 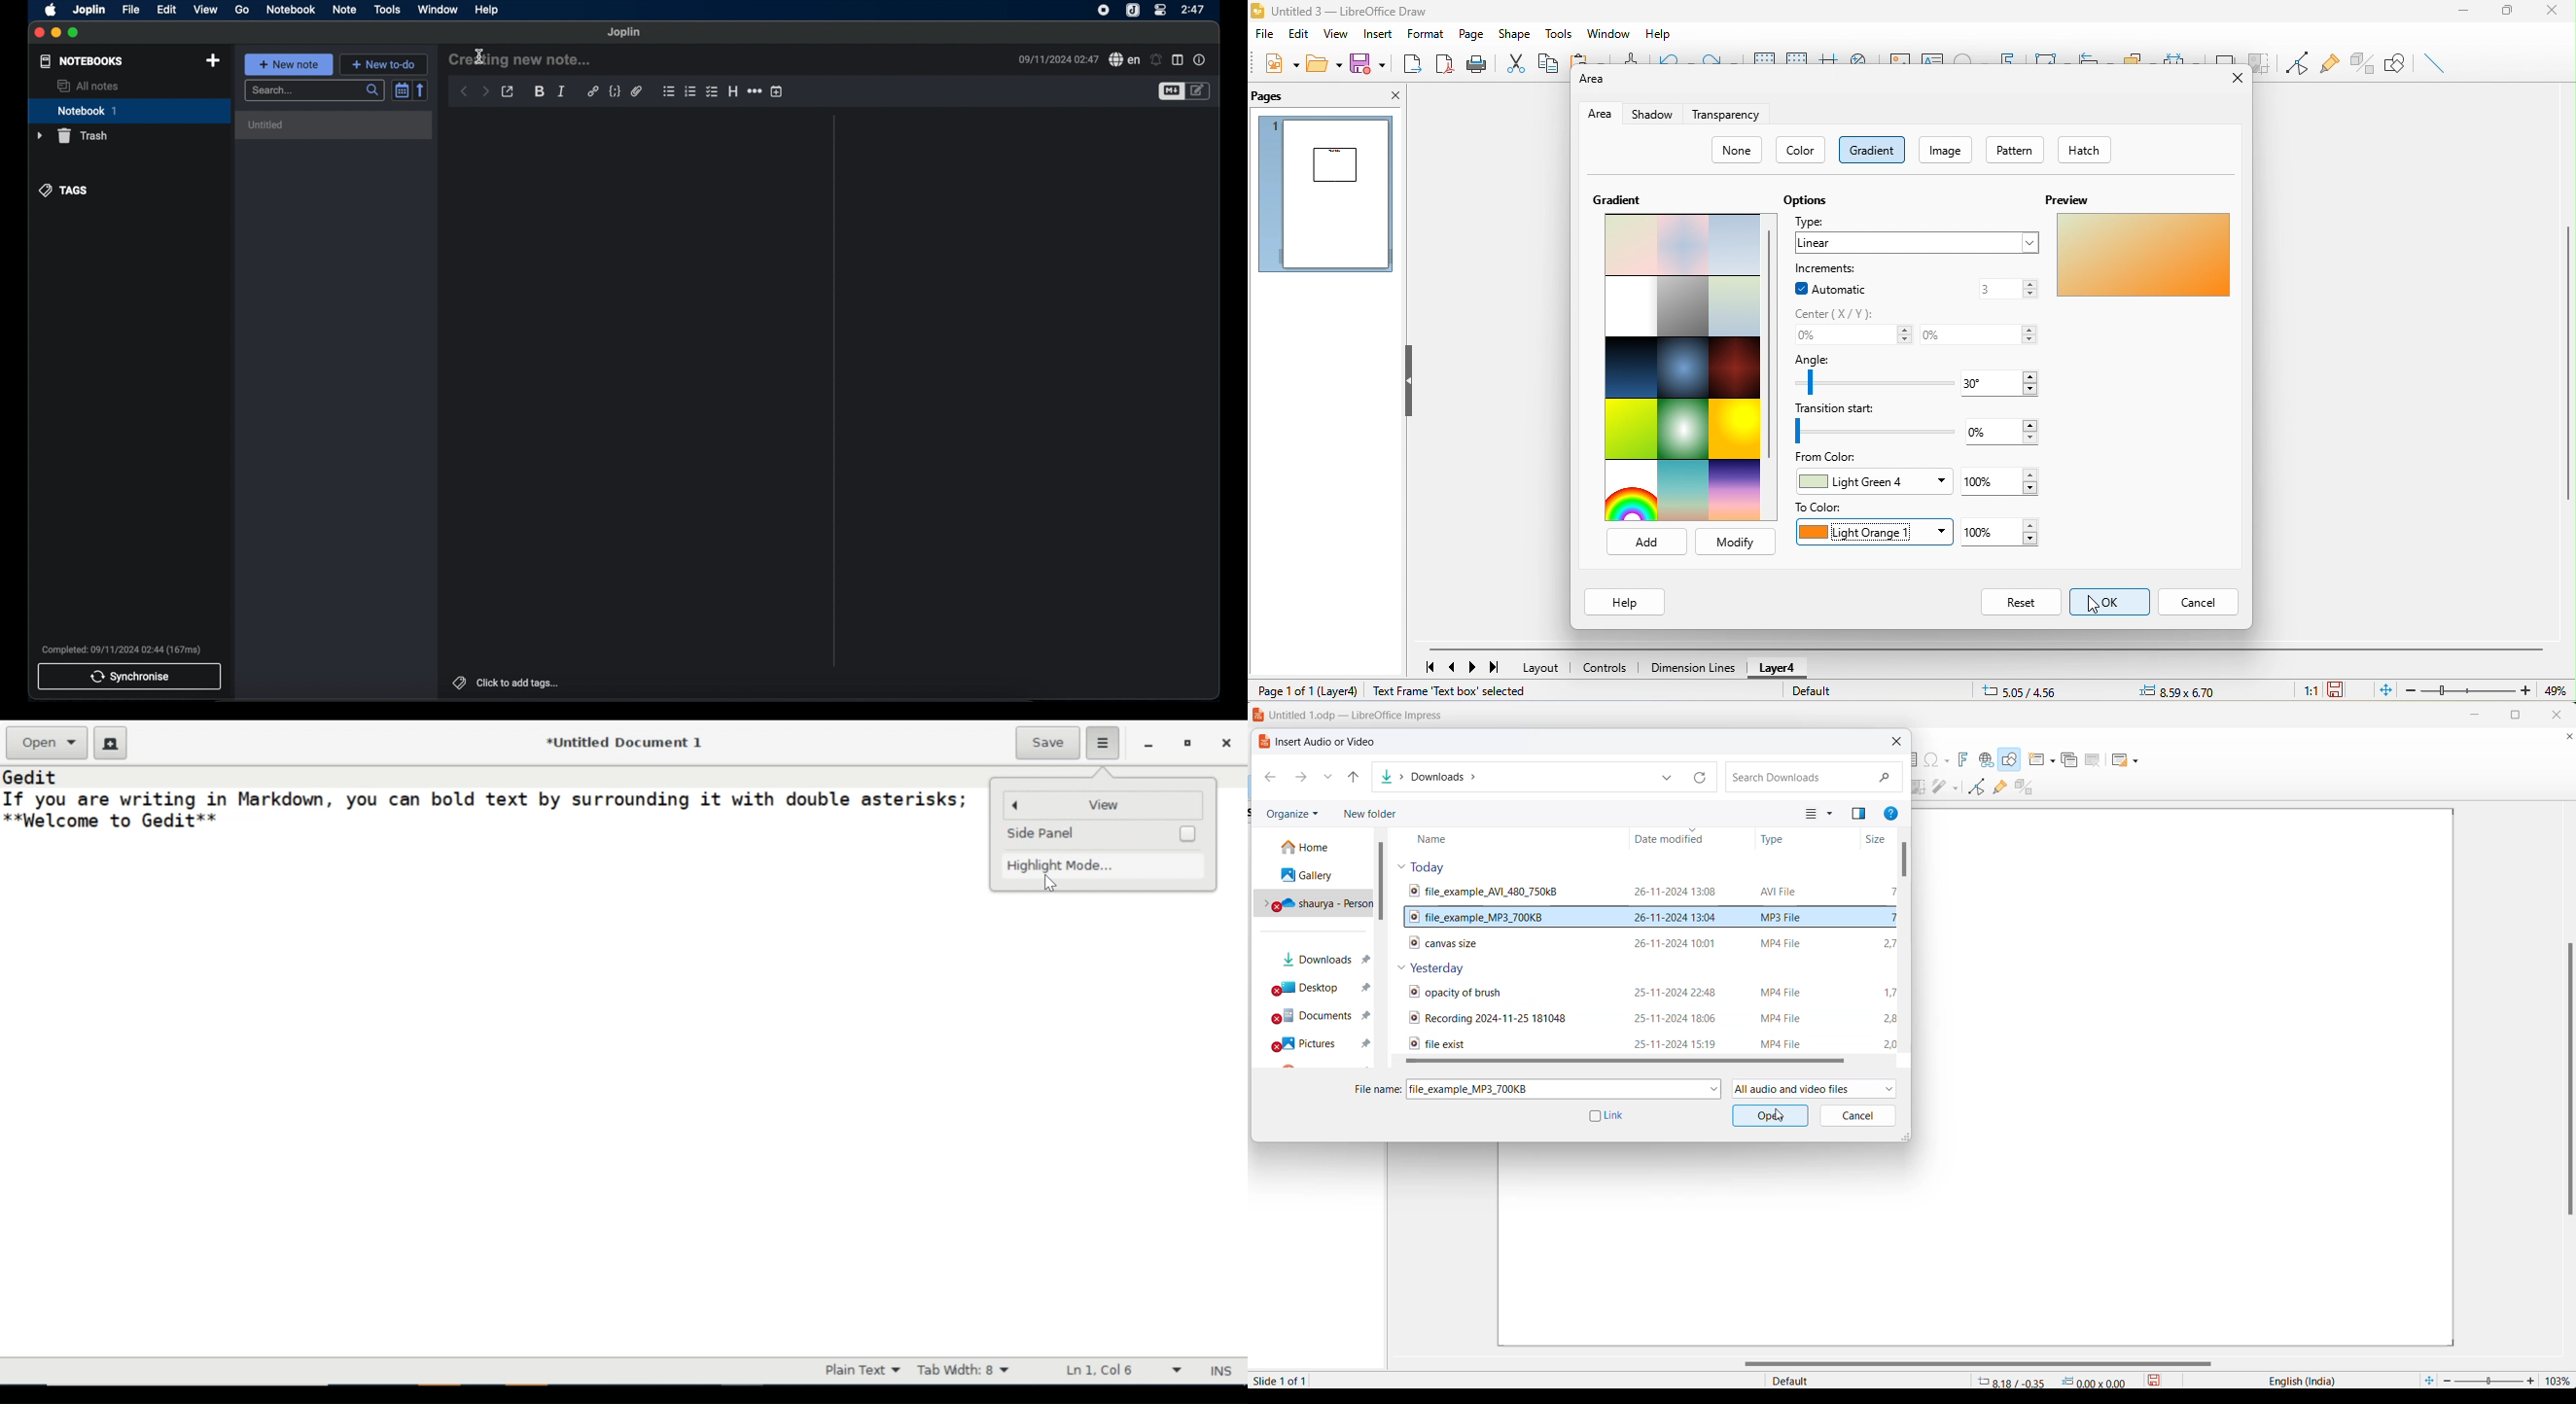 What do you see at coordinates (124, 649) in the screenshot?
I see `Completed: 09/11/2024 02:44 (167ms)` at bounding box center [124, 649].